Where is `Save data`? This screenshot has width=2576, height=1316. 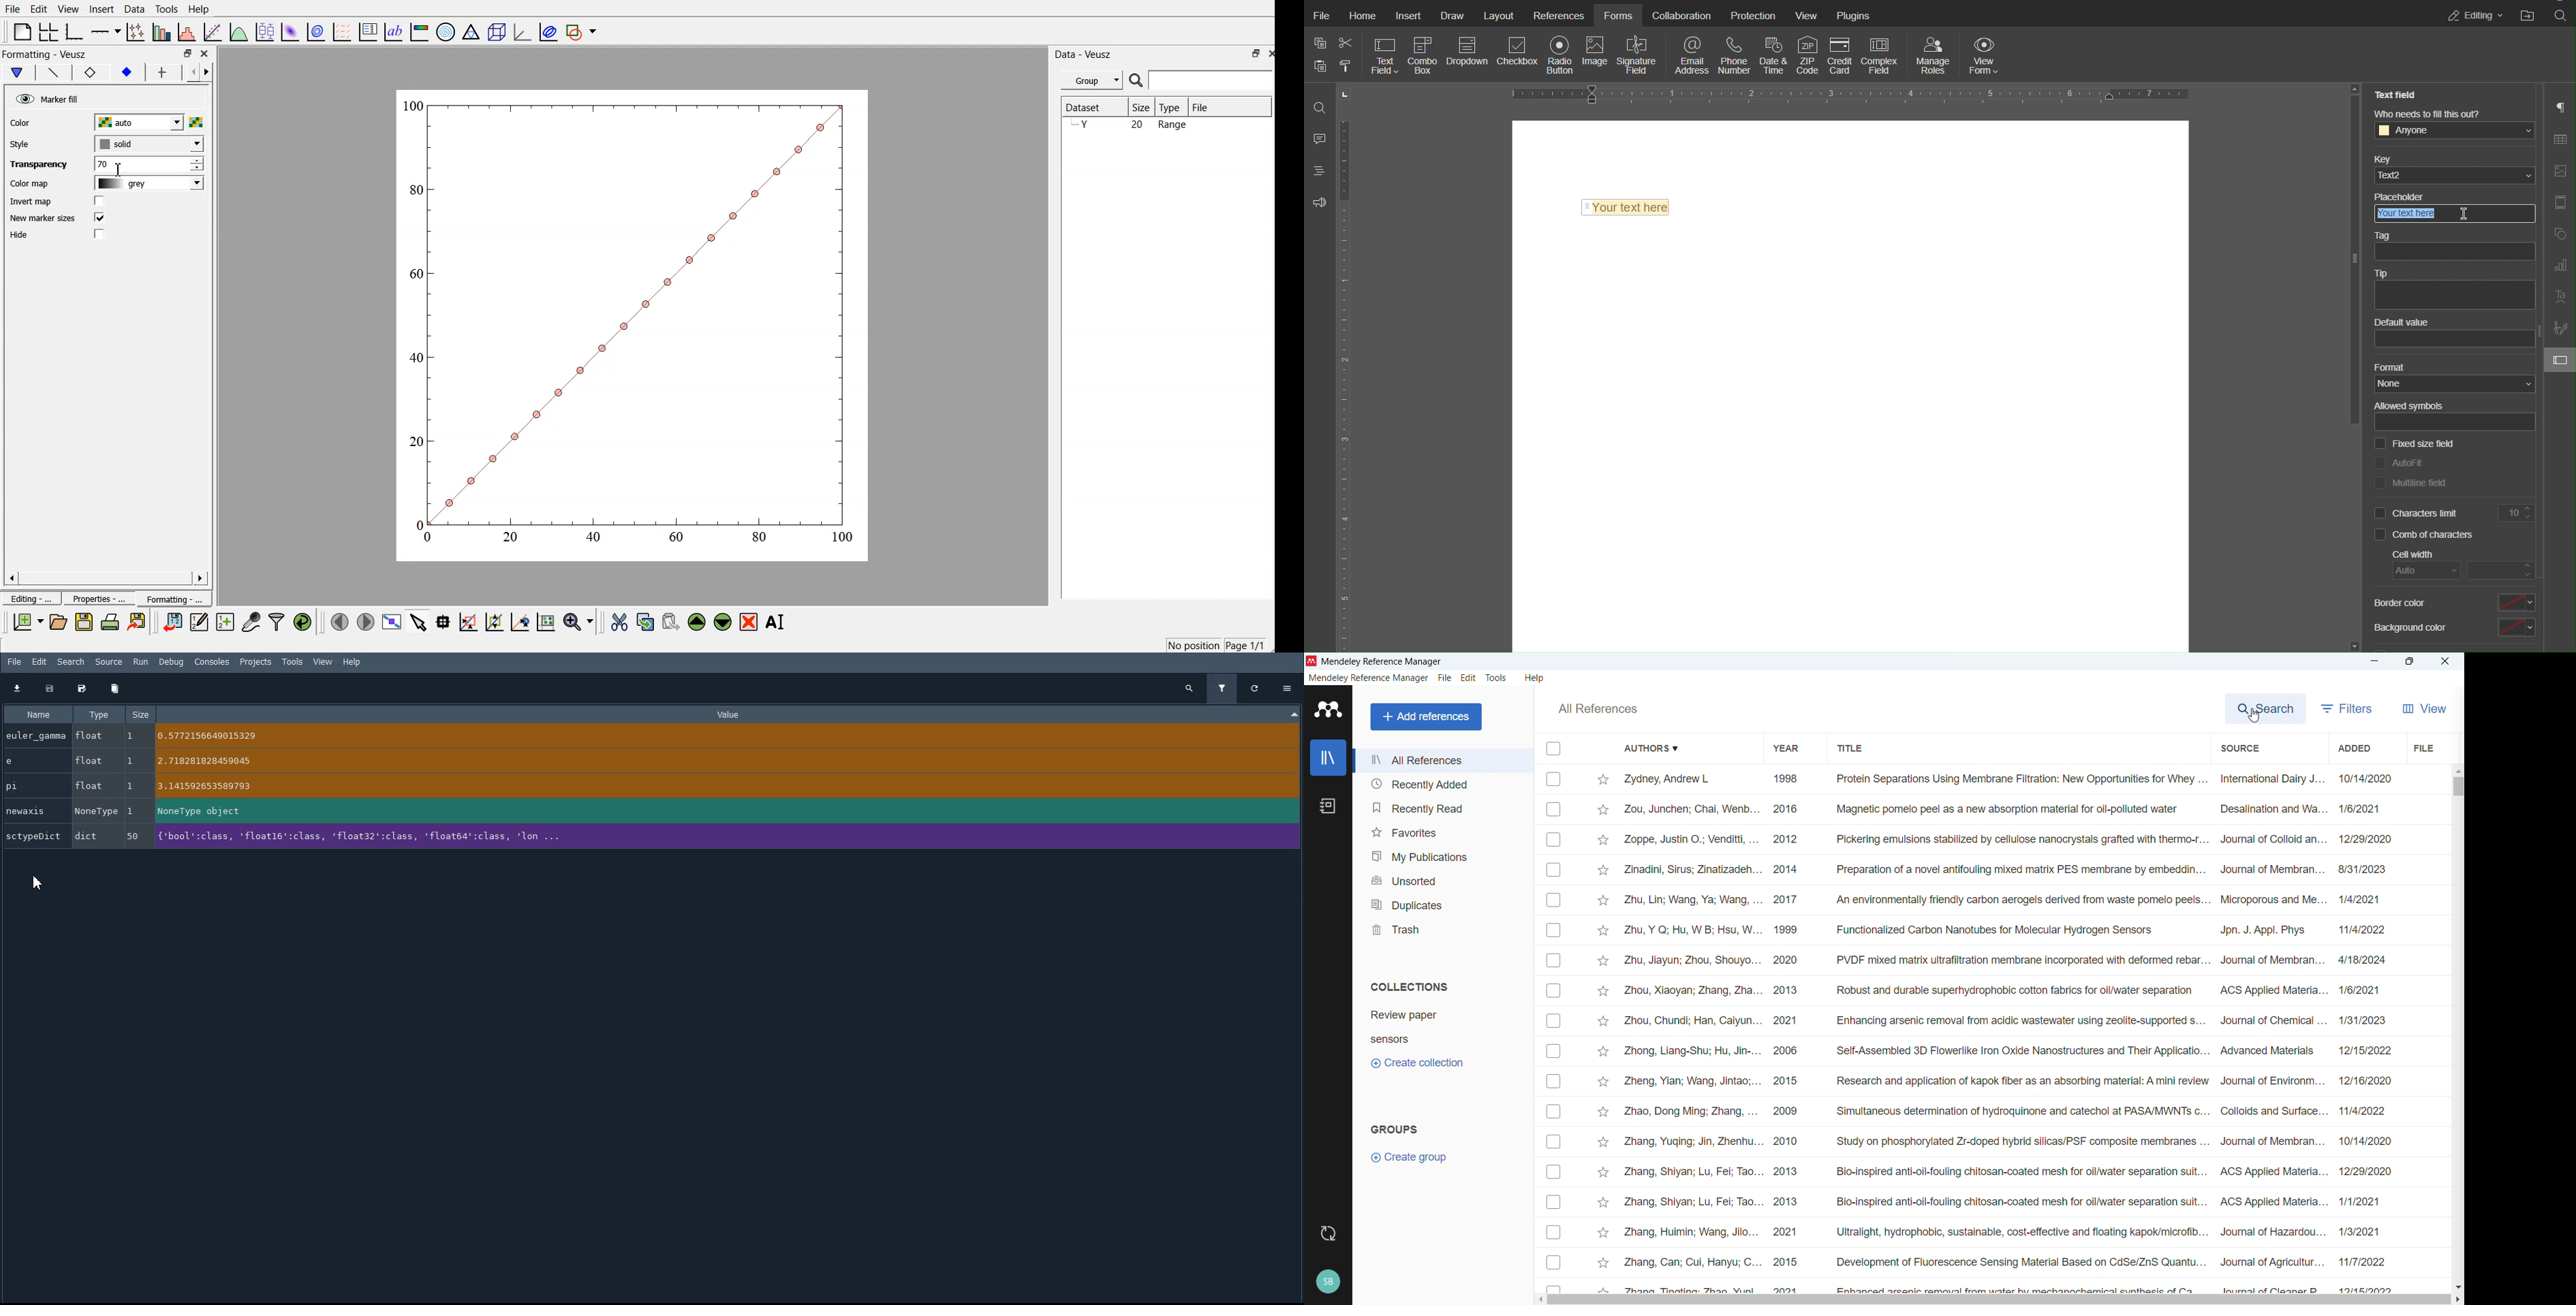
Save data is located at coordinates (50, 689).